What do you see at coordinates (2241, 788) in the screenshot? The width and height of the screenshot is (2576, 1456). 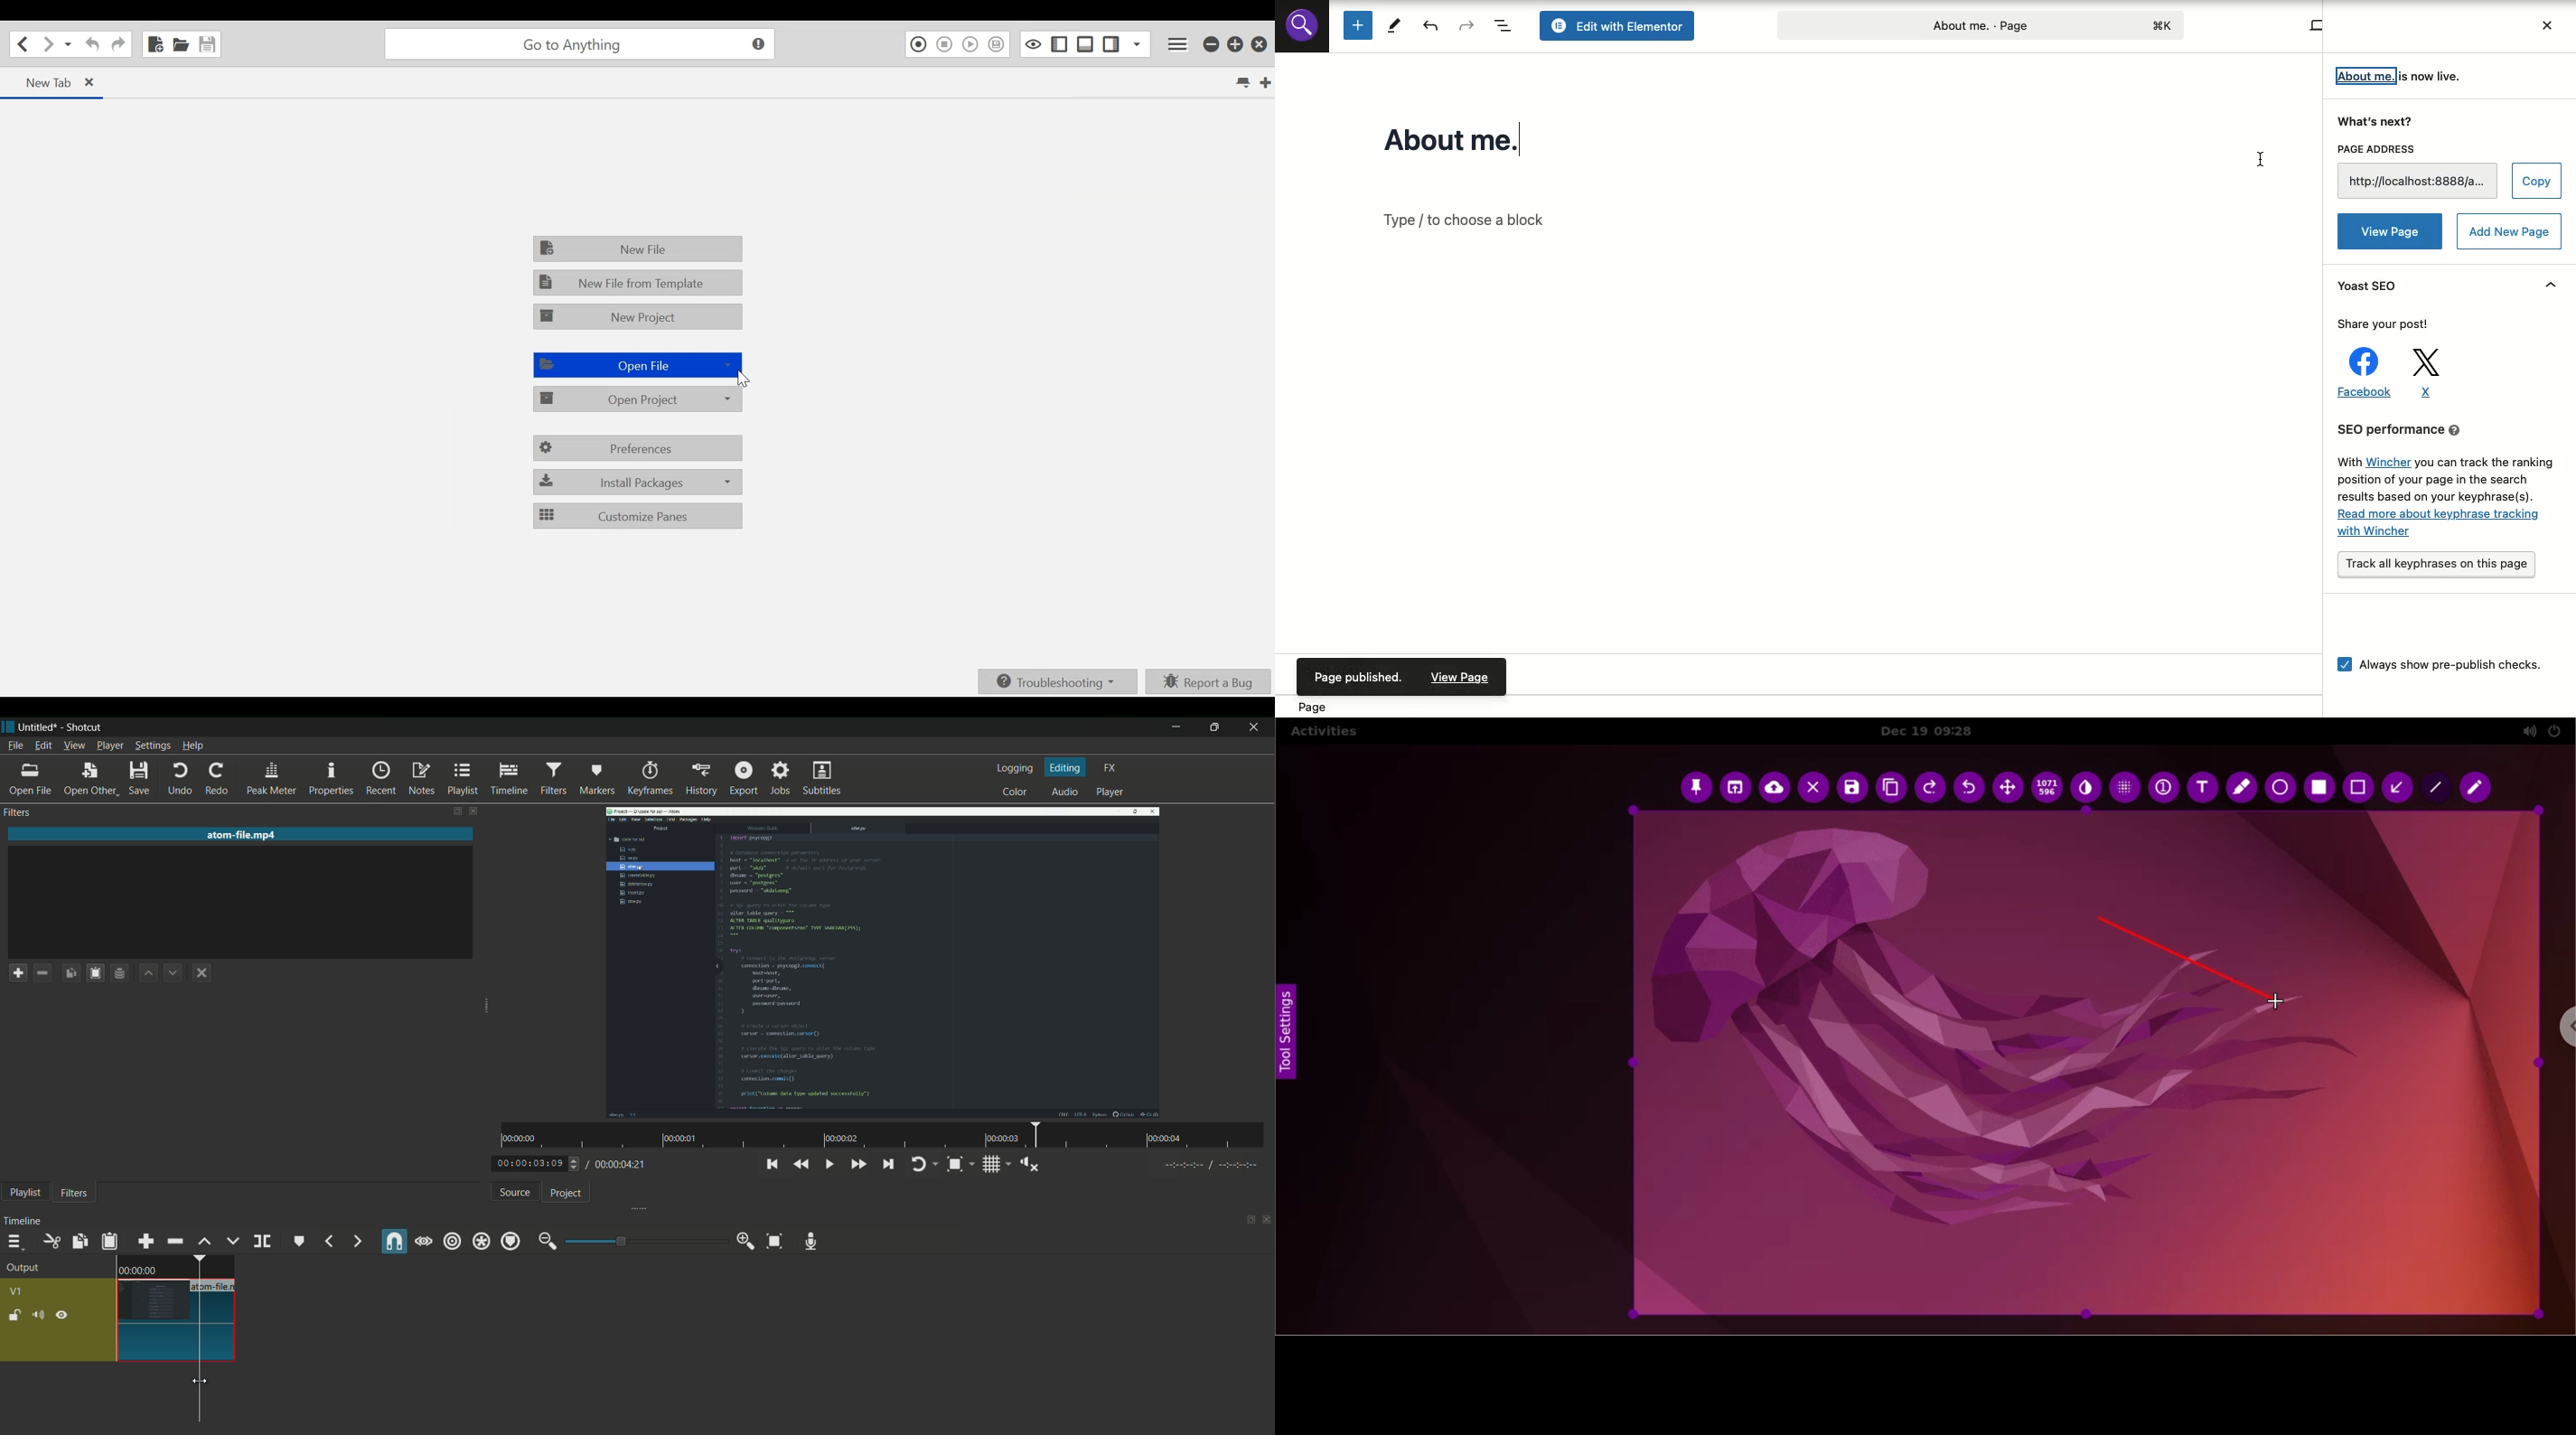 I see `marker` at bounding box center [2241, 788].